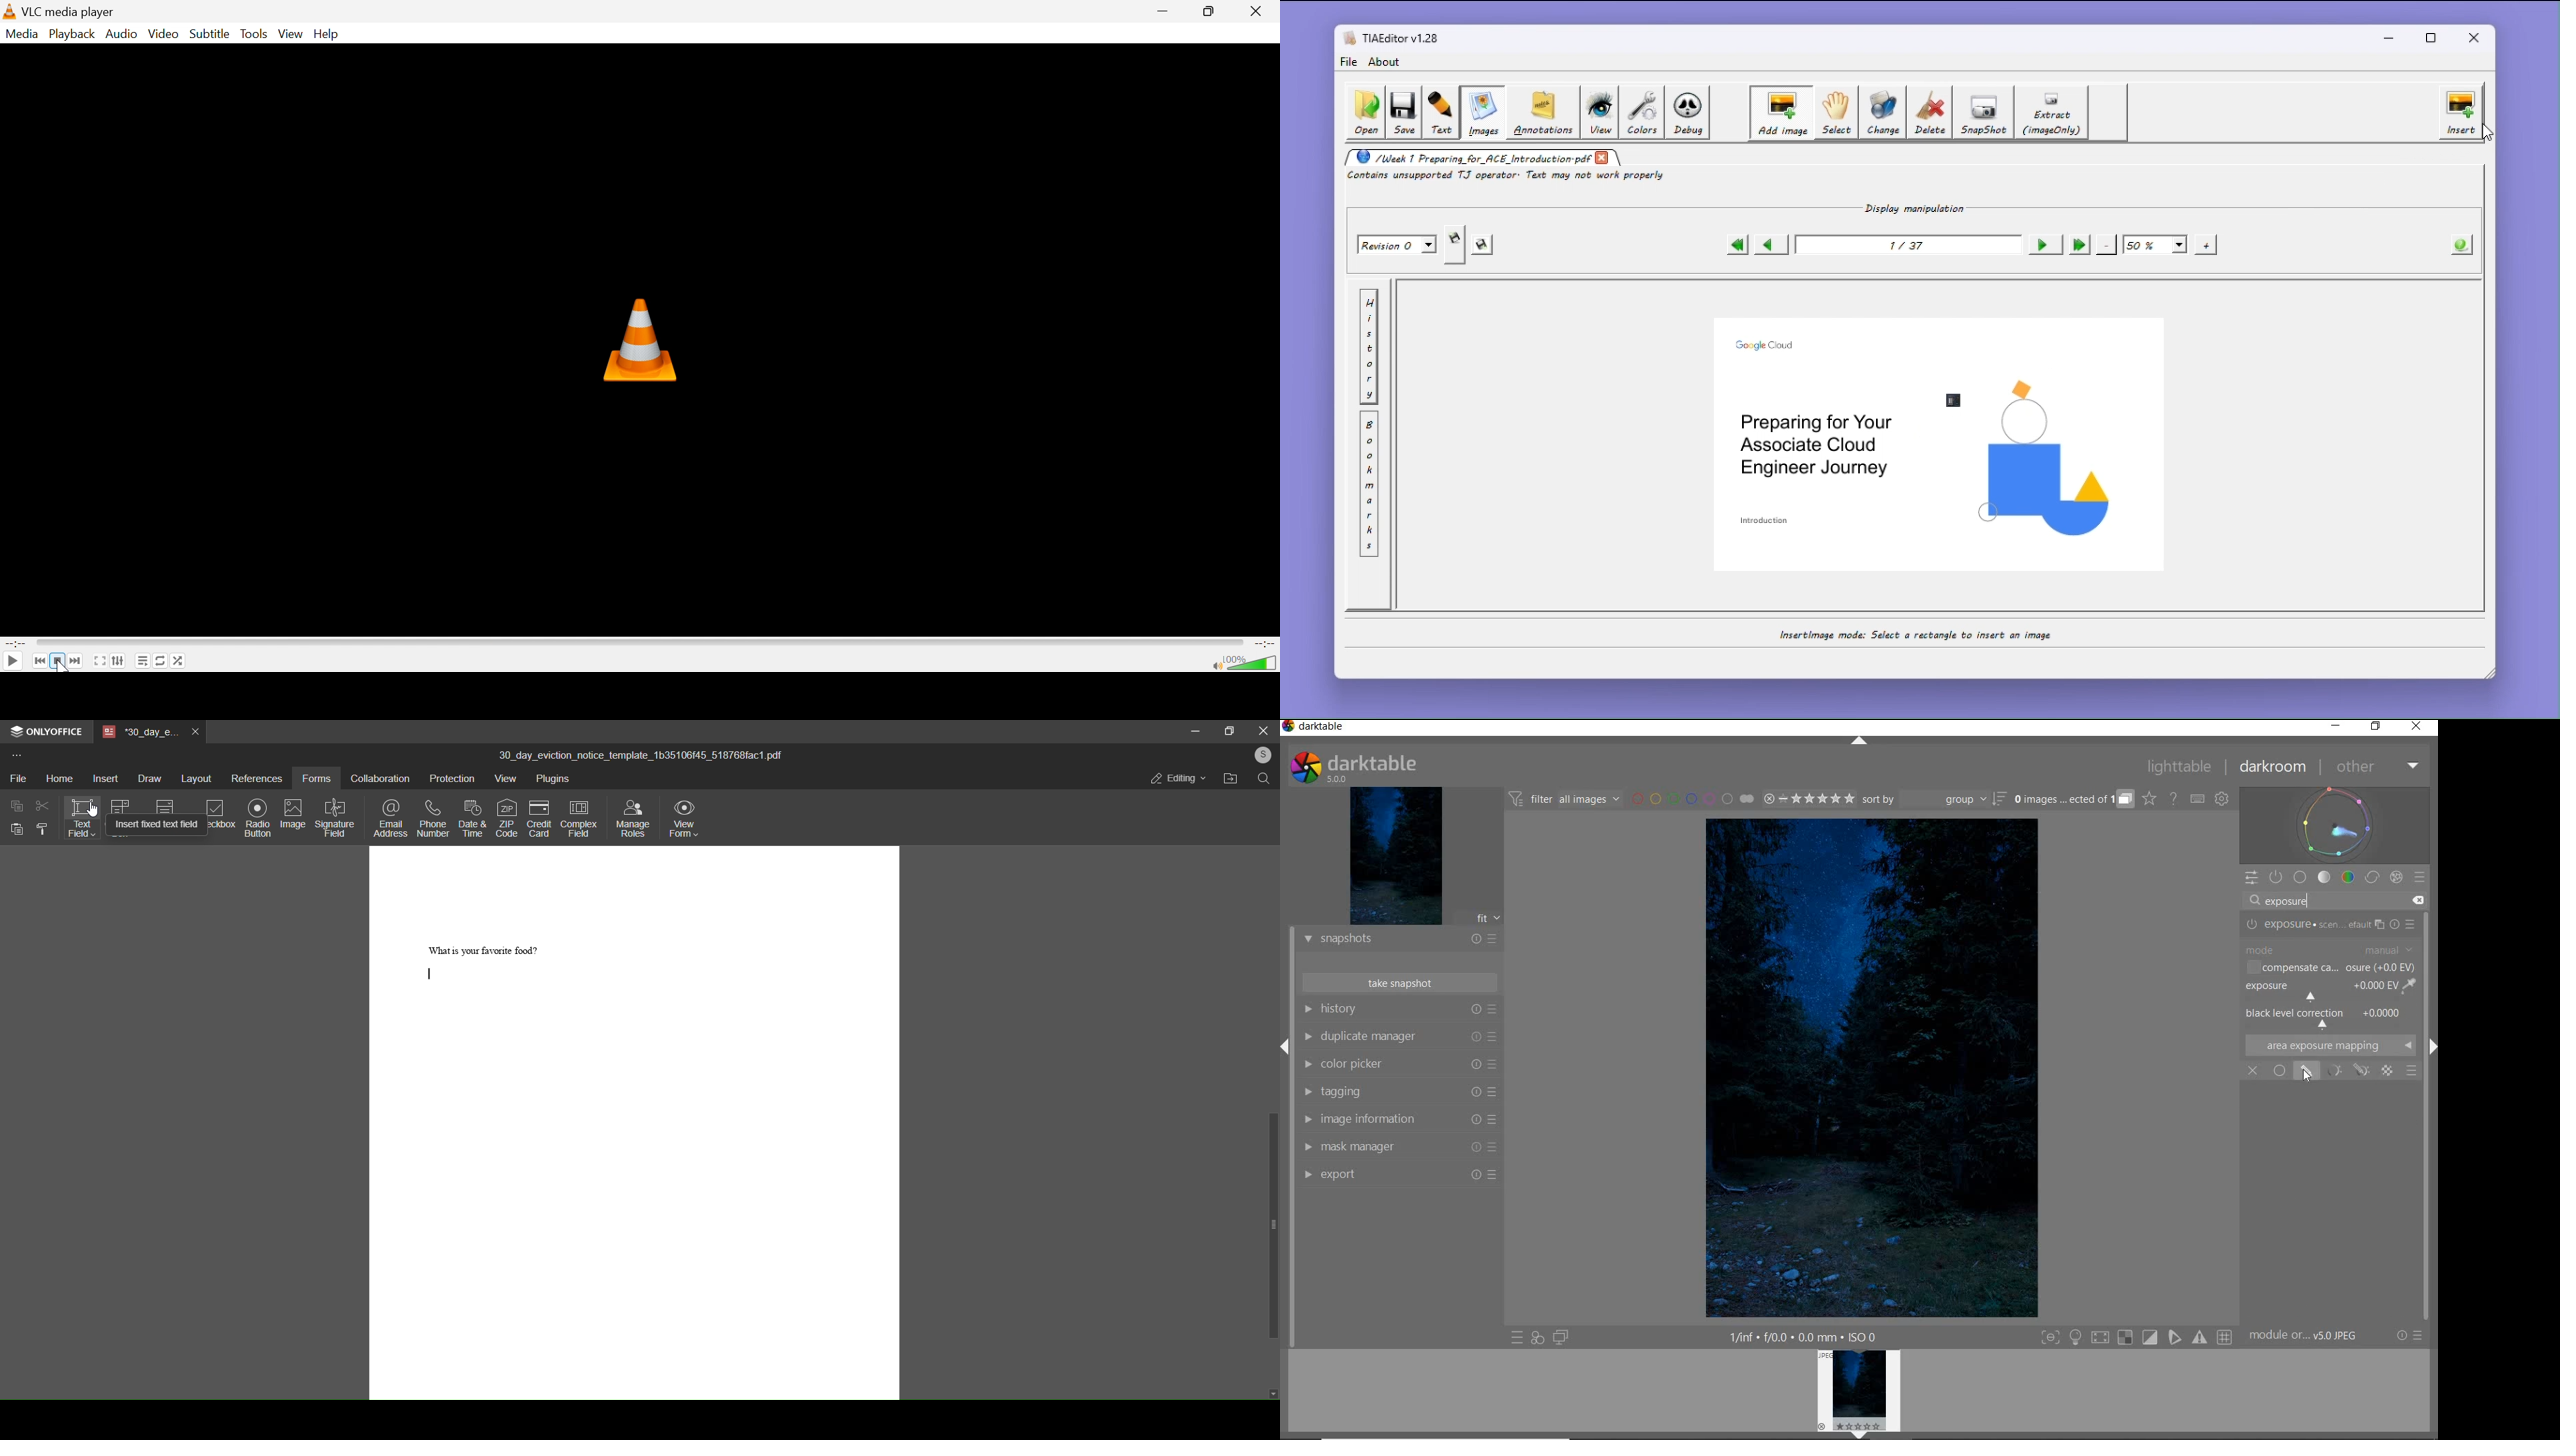 Image resolution: width=2576 pixels, height=1456 pixels. I want to click on SHOW GLOBAL PREFERENCES, so click(2222, 799).